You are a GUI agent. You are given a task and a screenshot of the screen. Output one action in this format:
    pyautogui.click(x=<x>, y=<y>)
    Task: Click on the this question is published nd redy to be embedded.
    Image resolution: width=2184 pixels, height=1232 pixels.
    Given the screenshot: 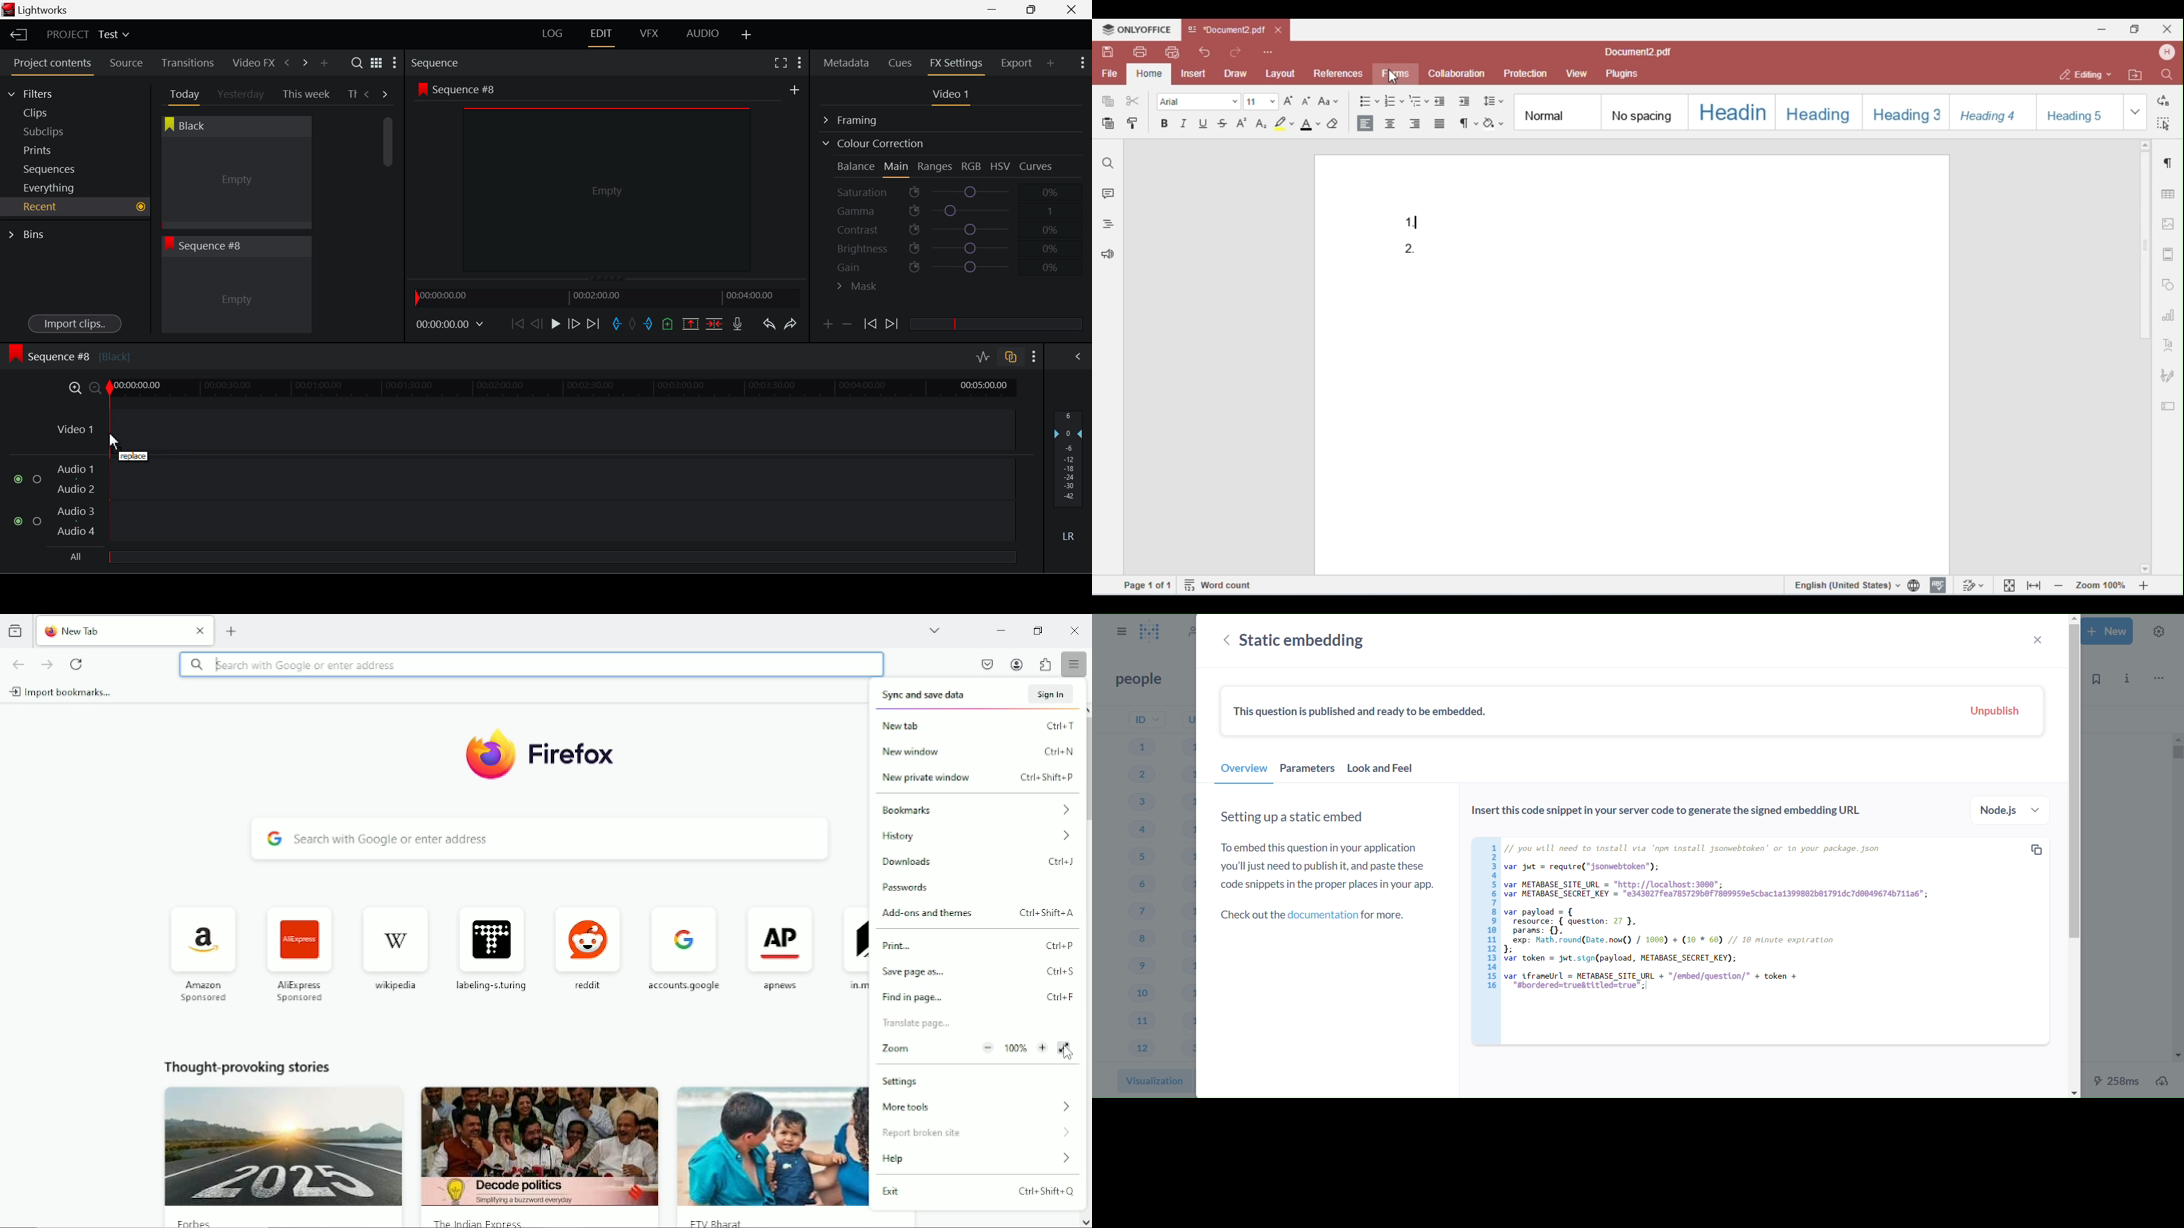 What is the action you would take?
    pyautogui.click(x=1363, y=712)
    